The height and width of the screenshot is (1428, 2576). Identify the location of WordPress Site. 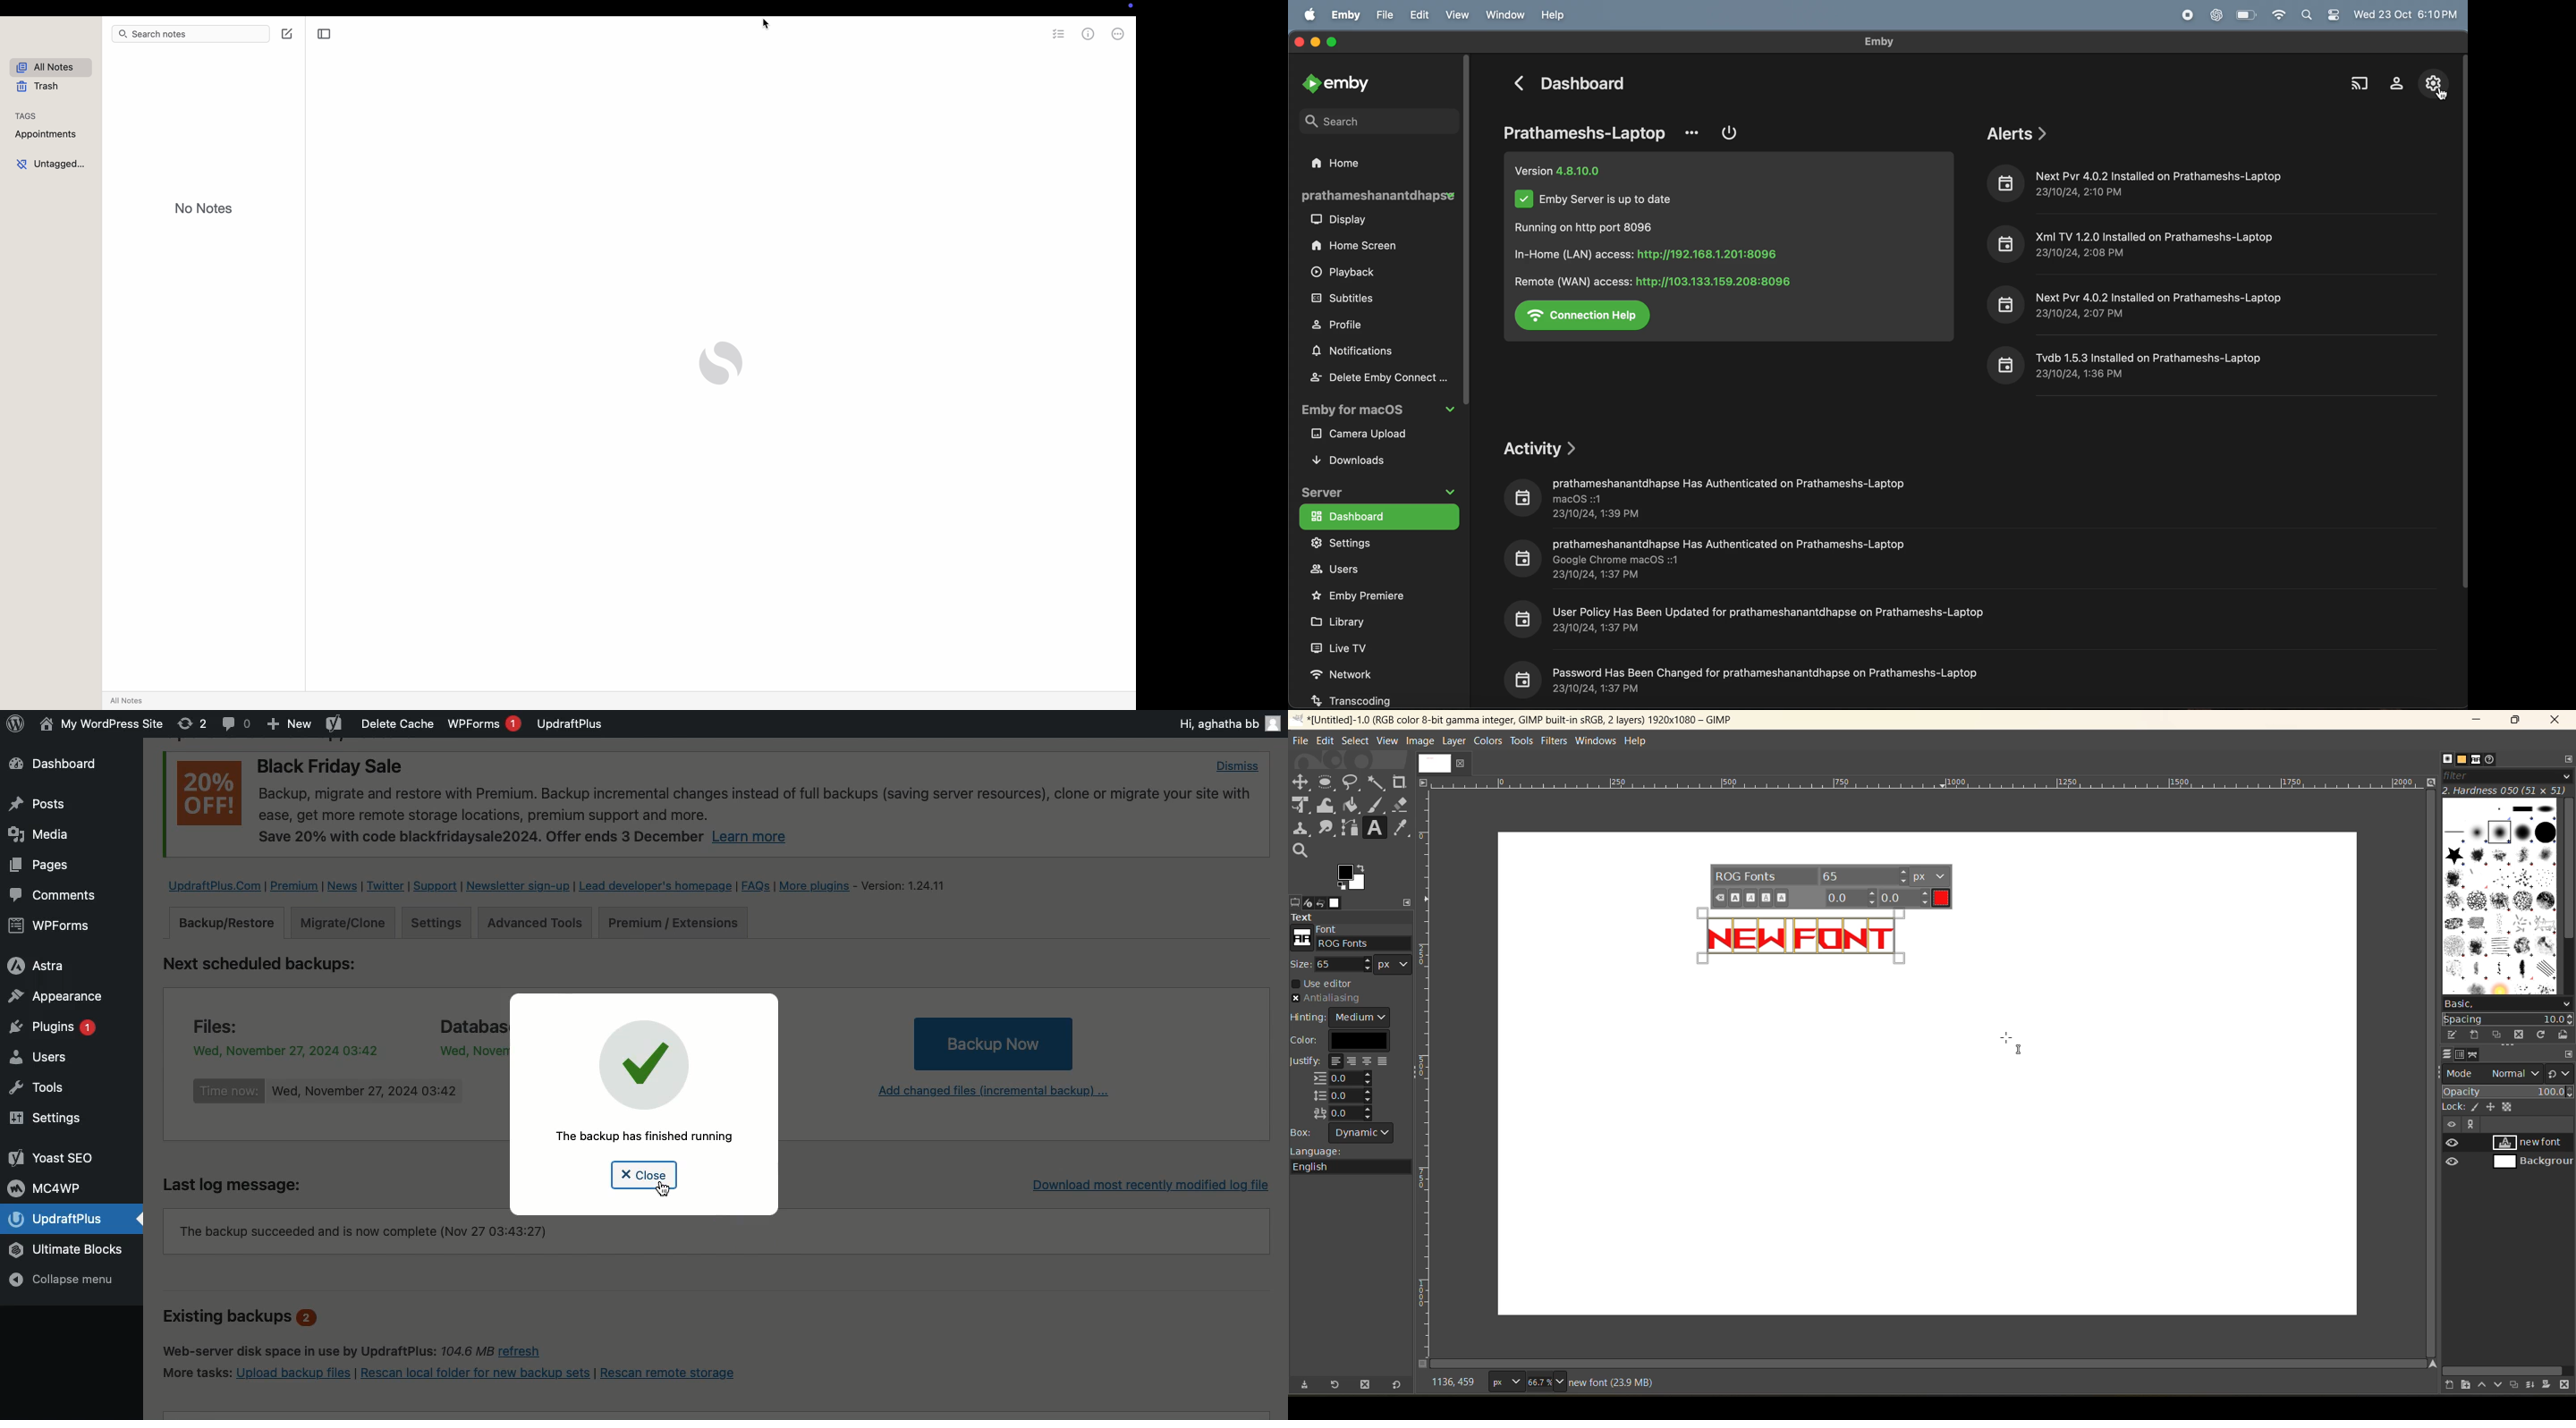
(99, 724).